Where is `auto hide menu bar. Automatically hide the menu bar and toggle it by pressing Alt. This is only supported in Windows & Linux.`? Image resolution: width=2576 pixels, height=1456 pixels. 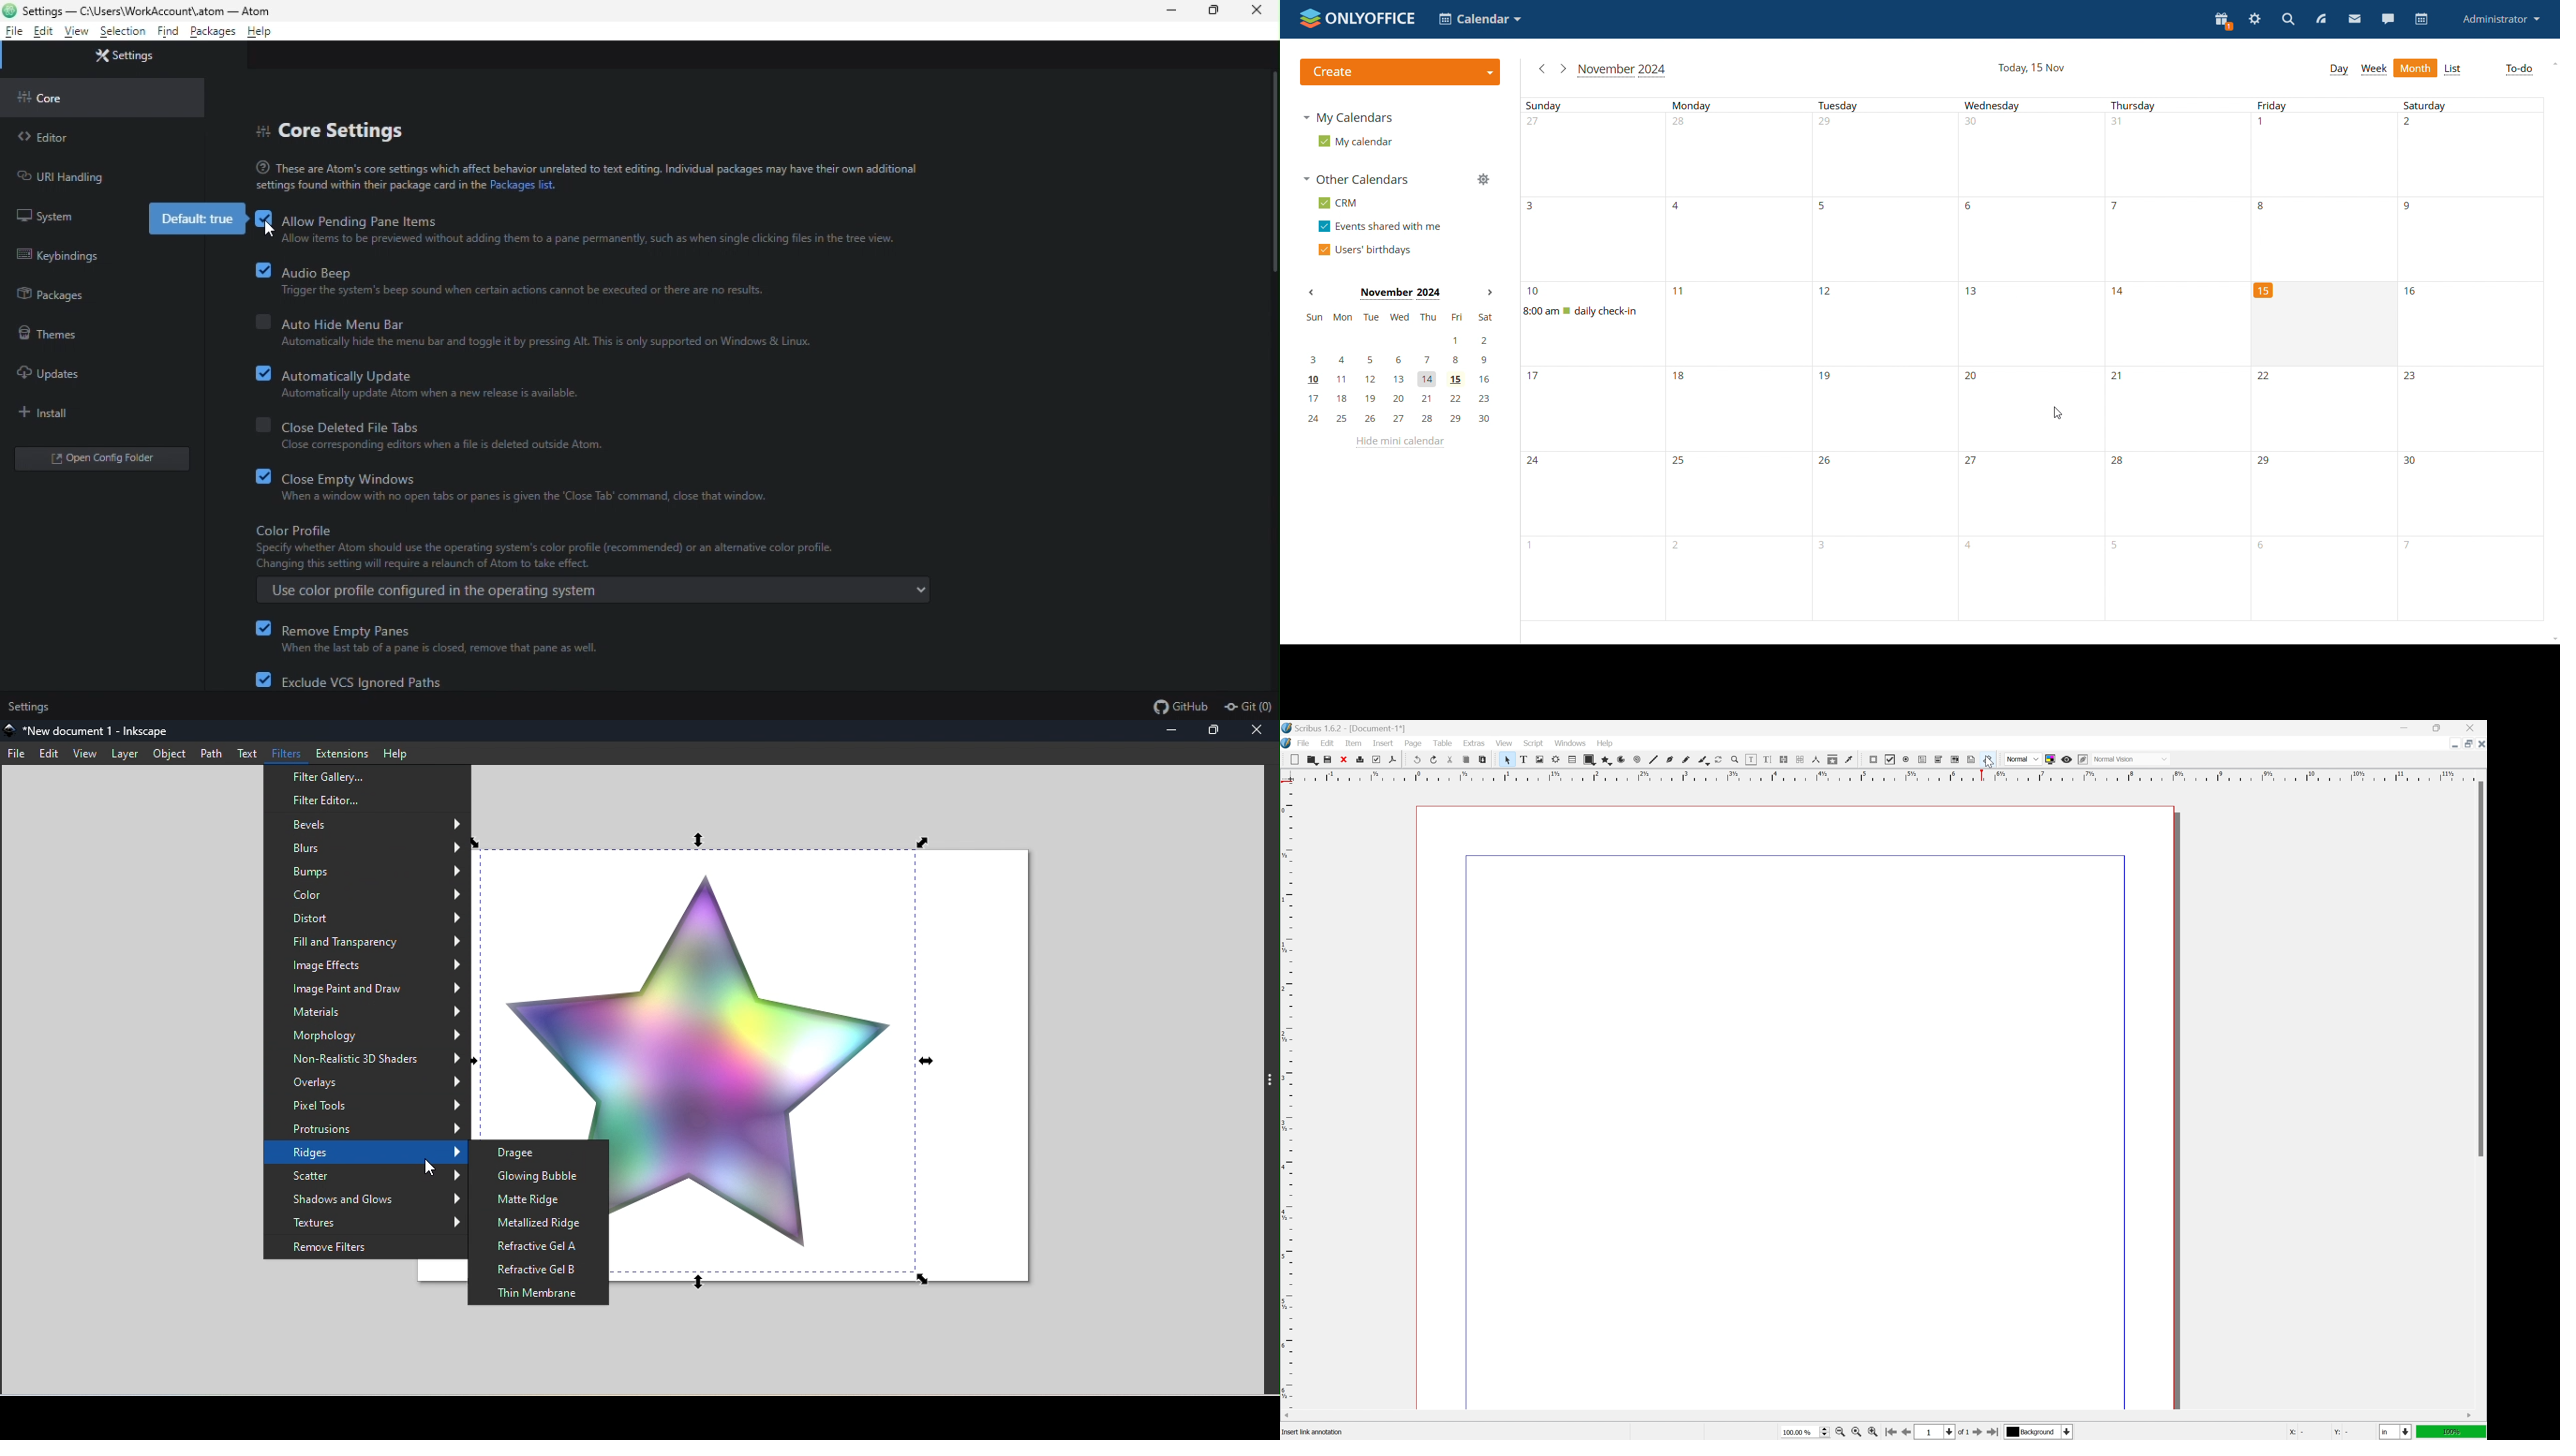 auto hide menu bar. Automatically hide the menu bar and toggle it by pressing Alt. This is only supported in Windows & Linux. is located at coordinates (536, 333).